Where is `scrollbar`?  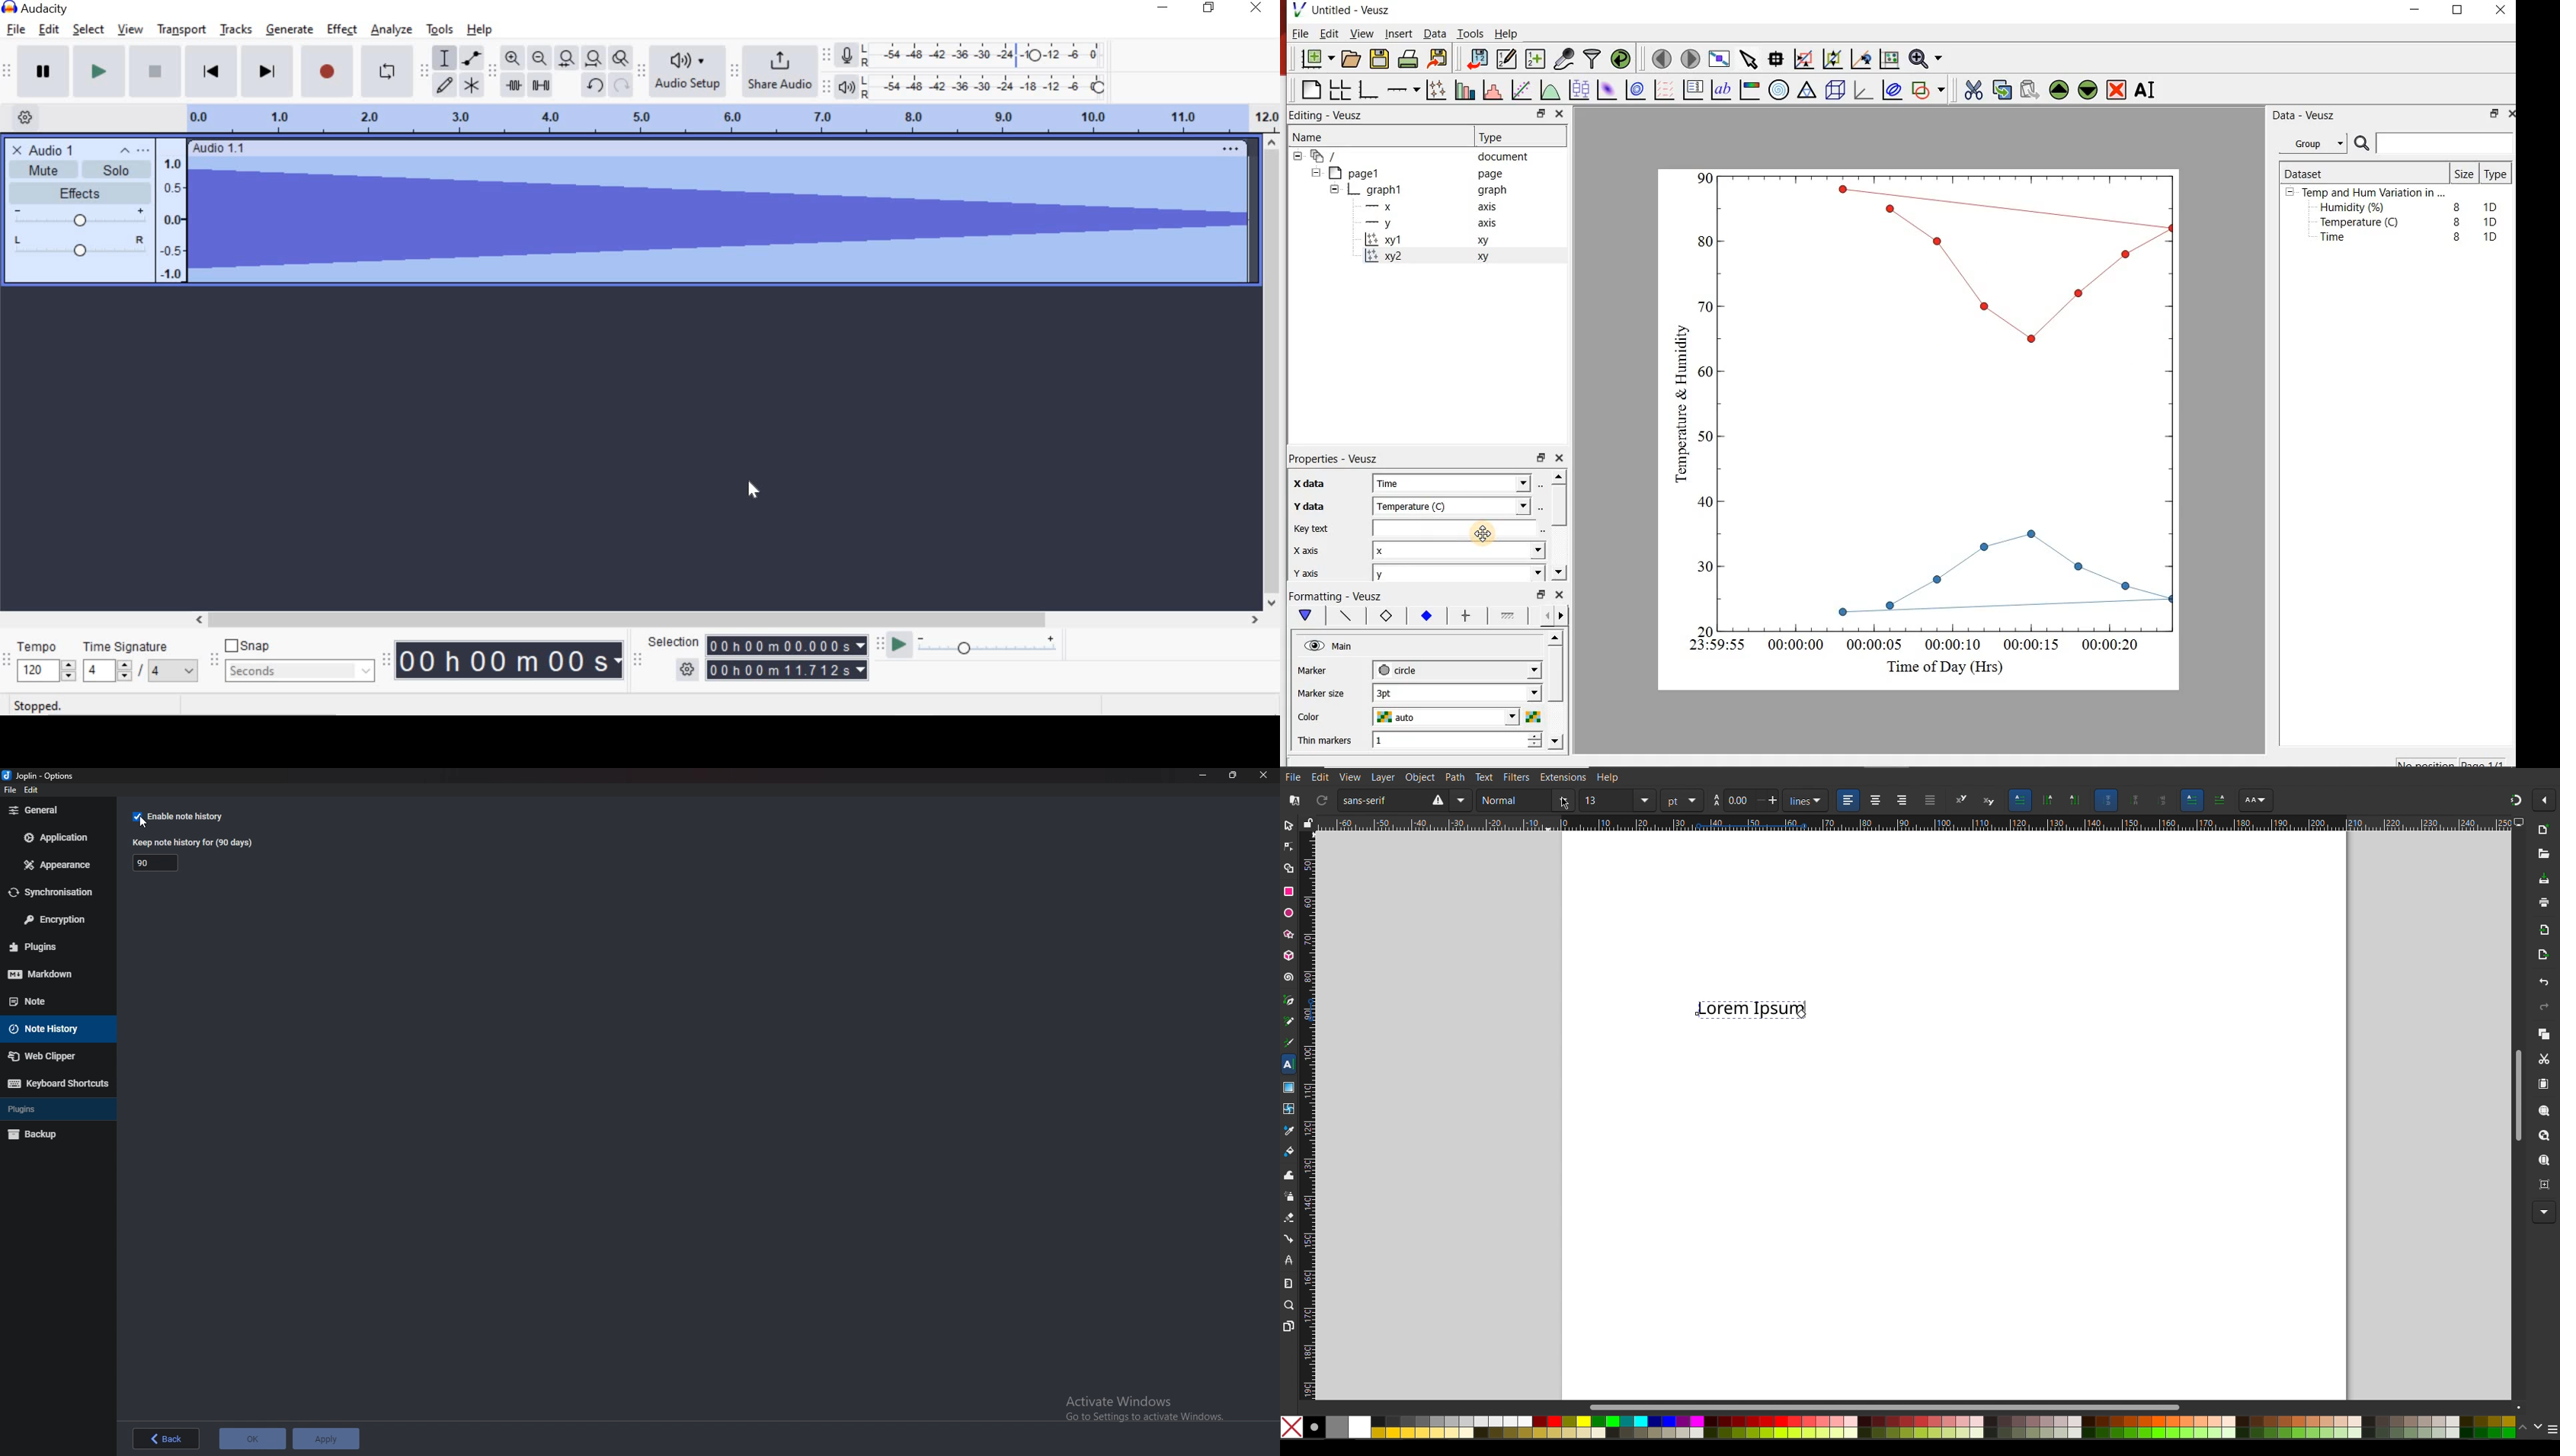 scrollbar is located at coordinates (724, 621).